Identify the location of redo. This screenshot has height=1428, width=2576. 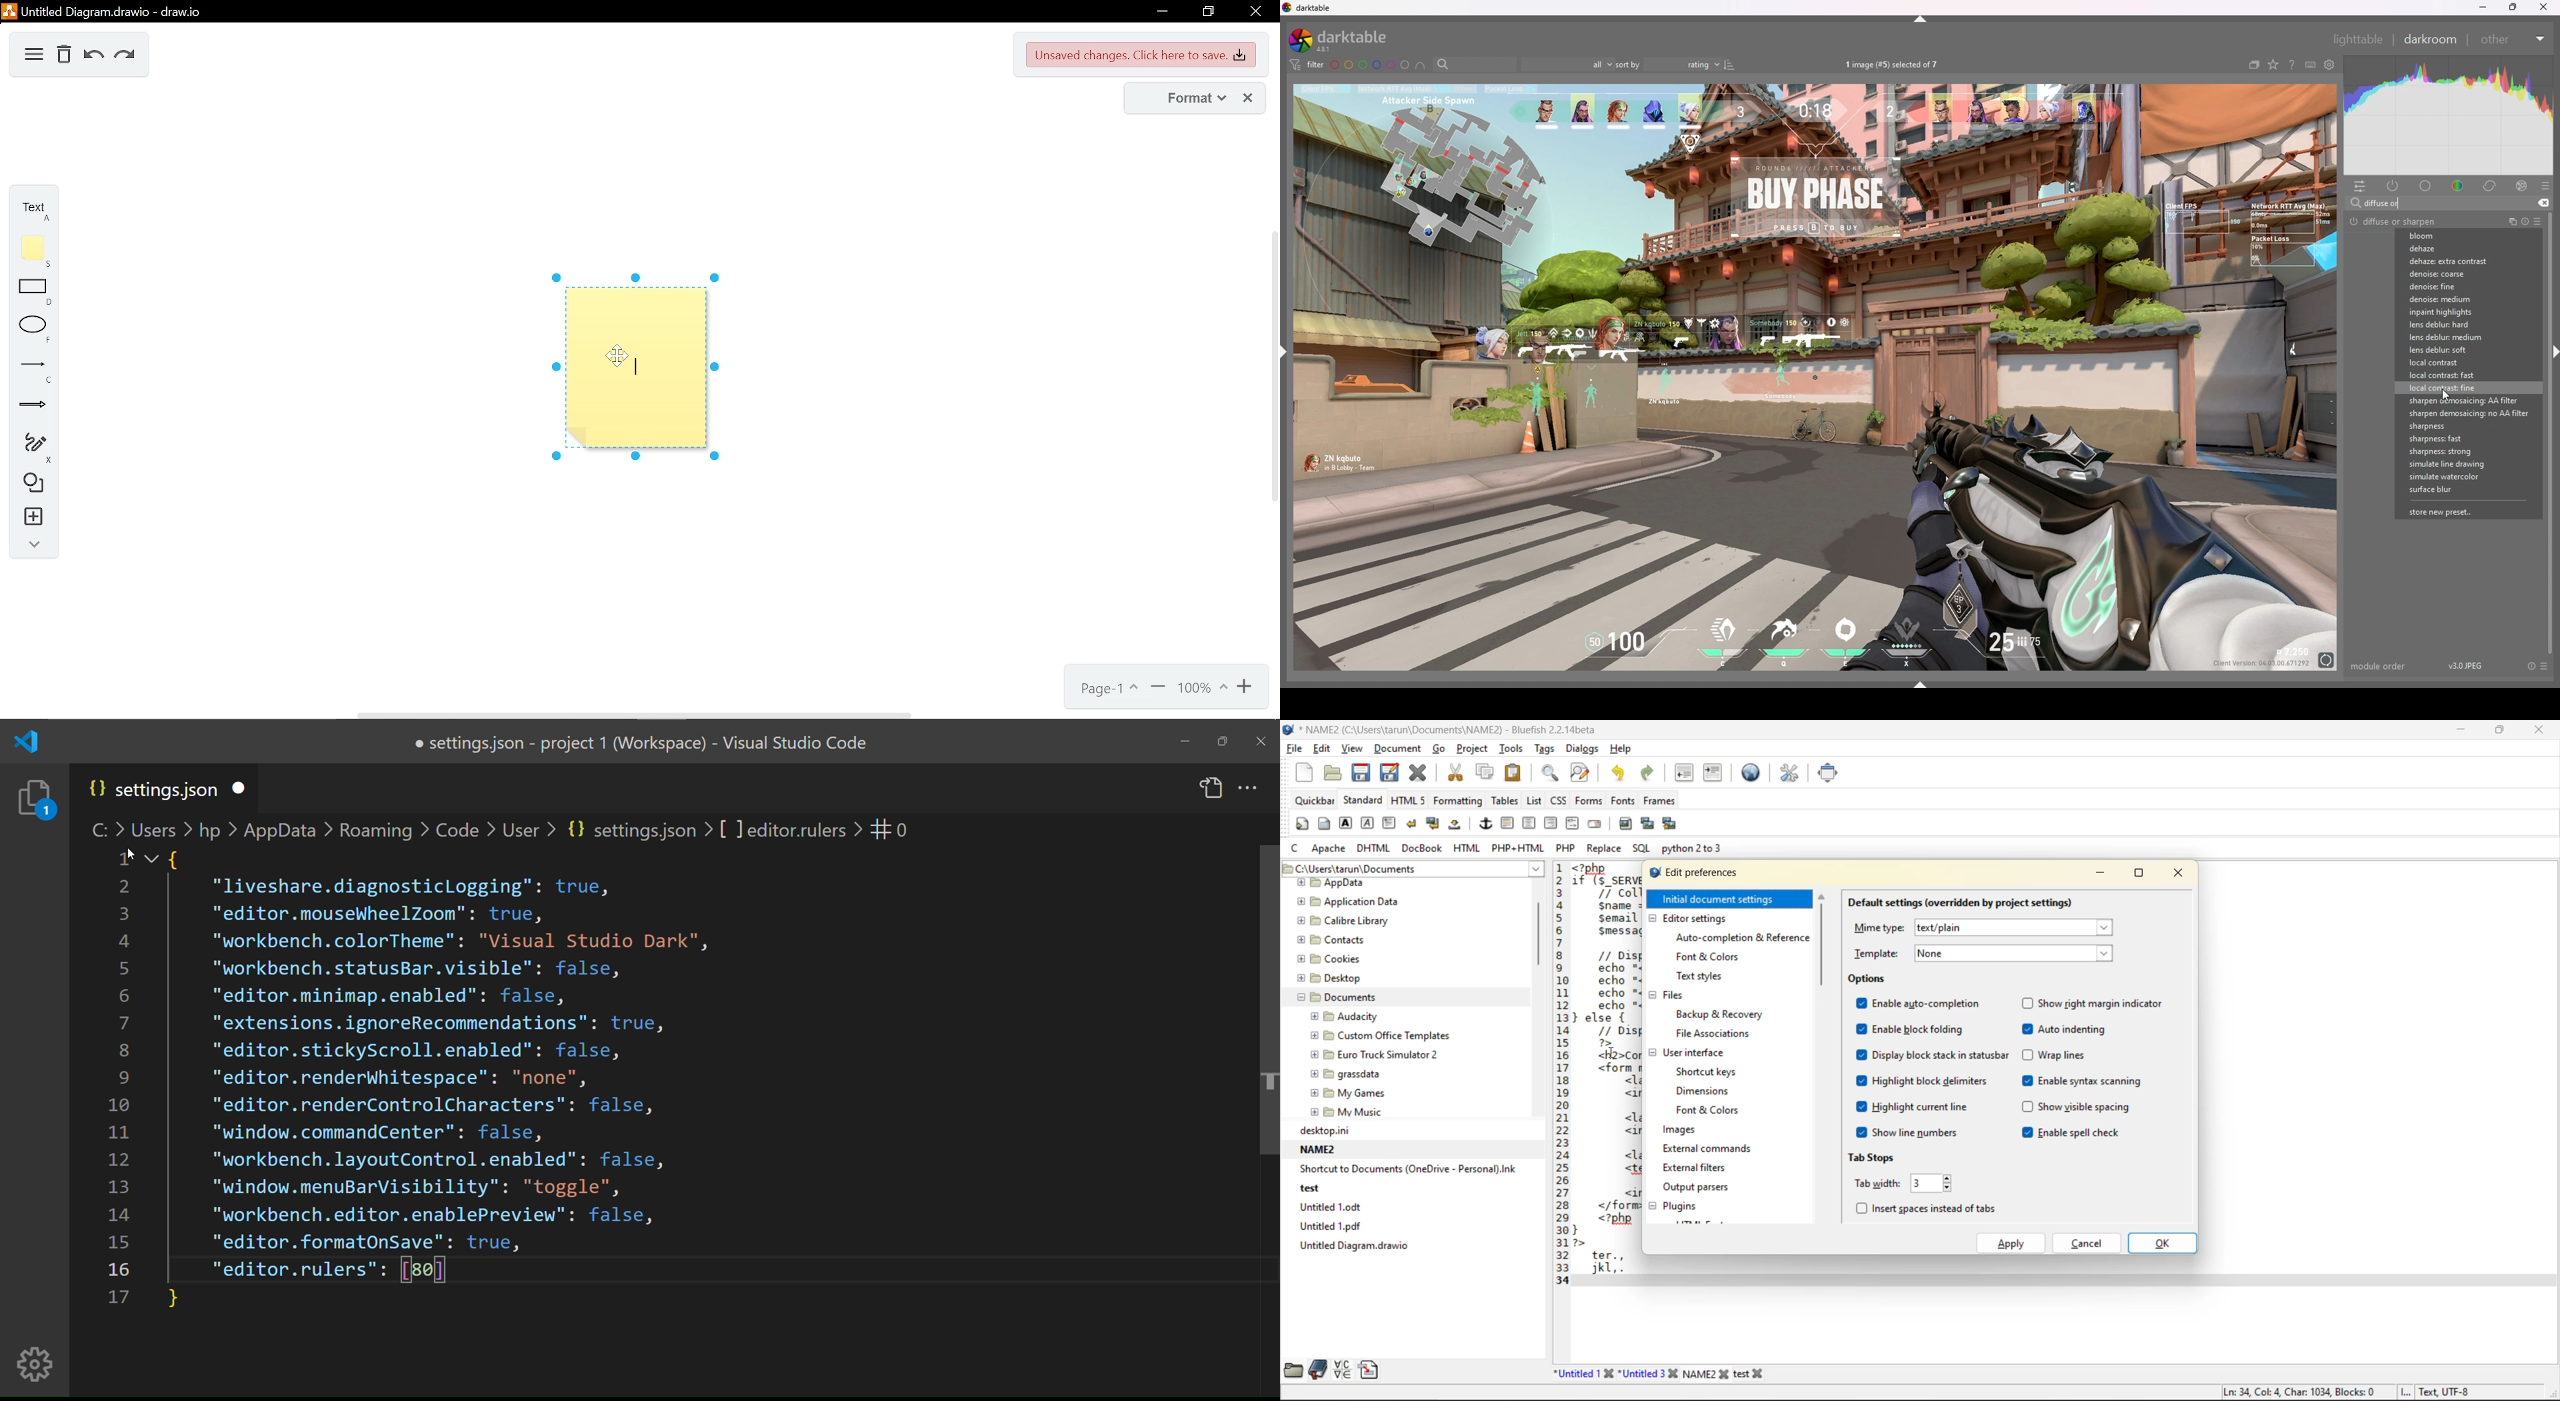
(124, 57).